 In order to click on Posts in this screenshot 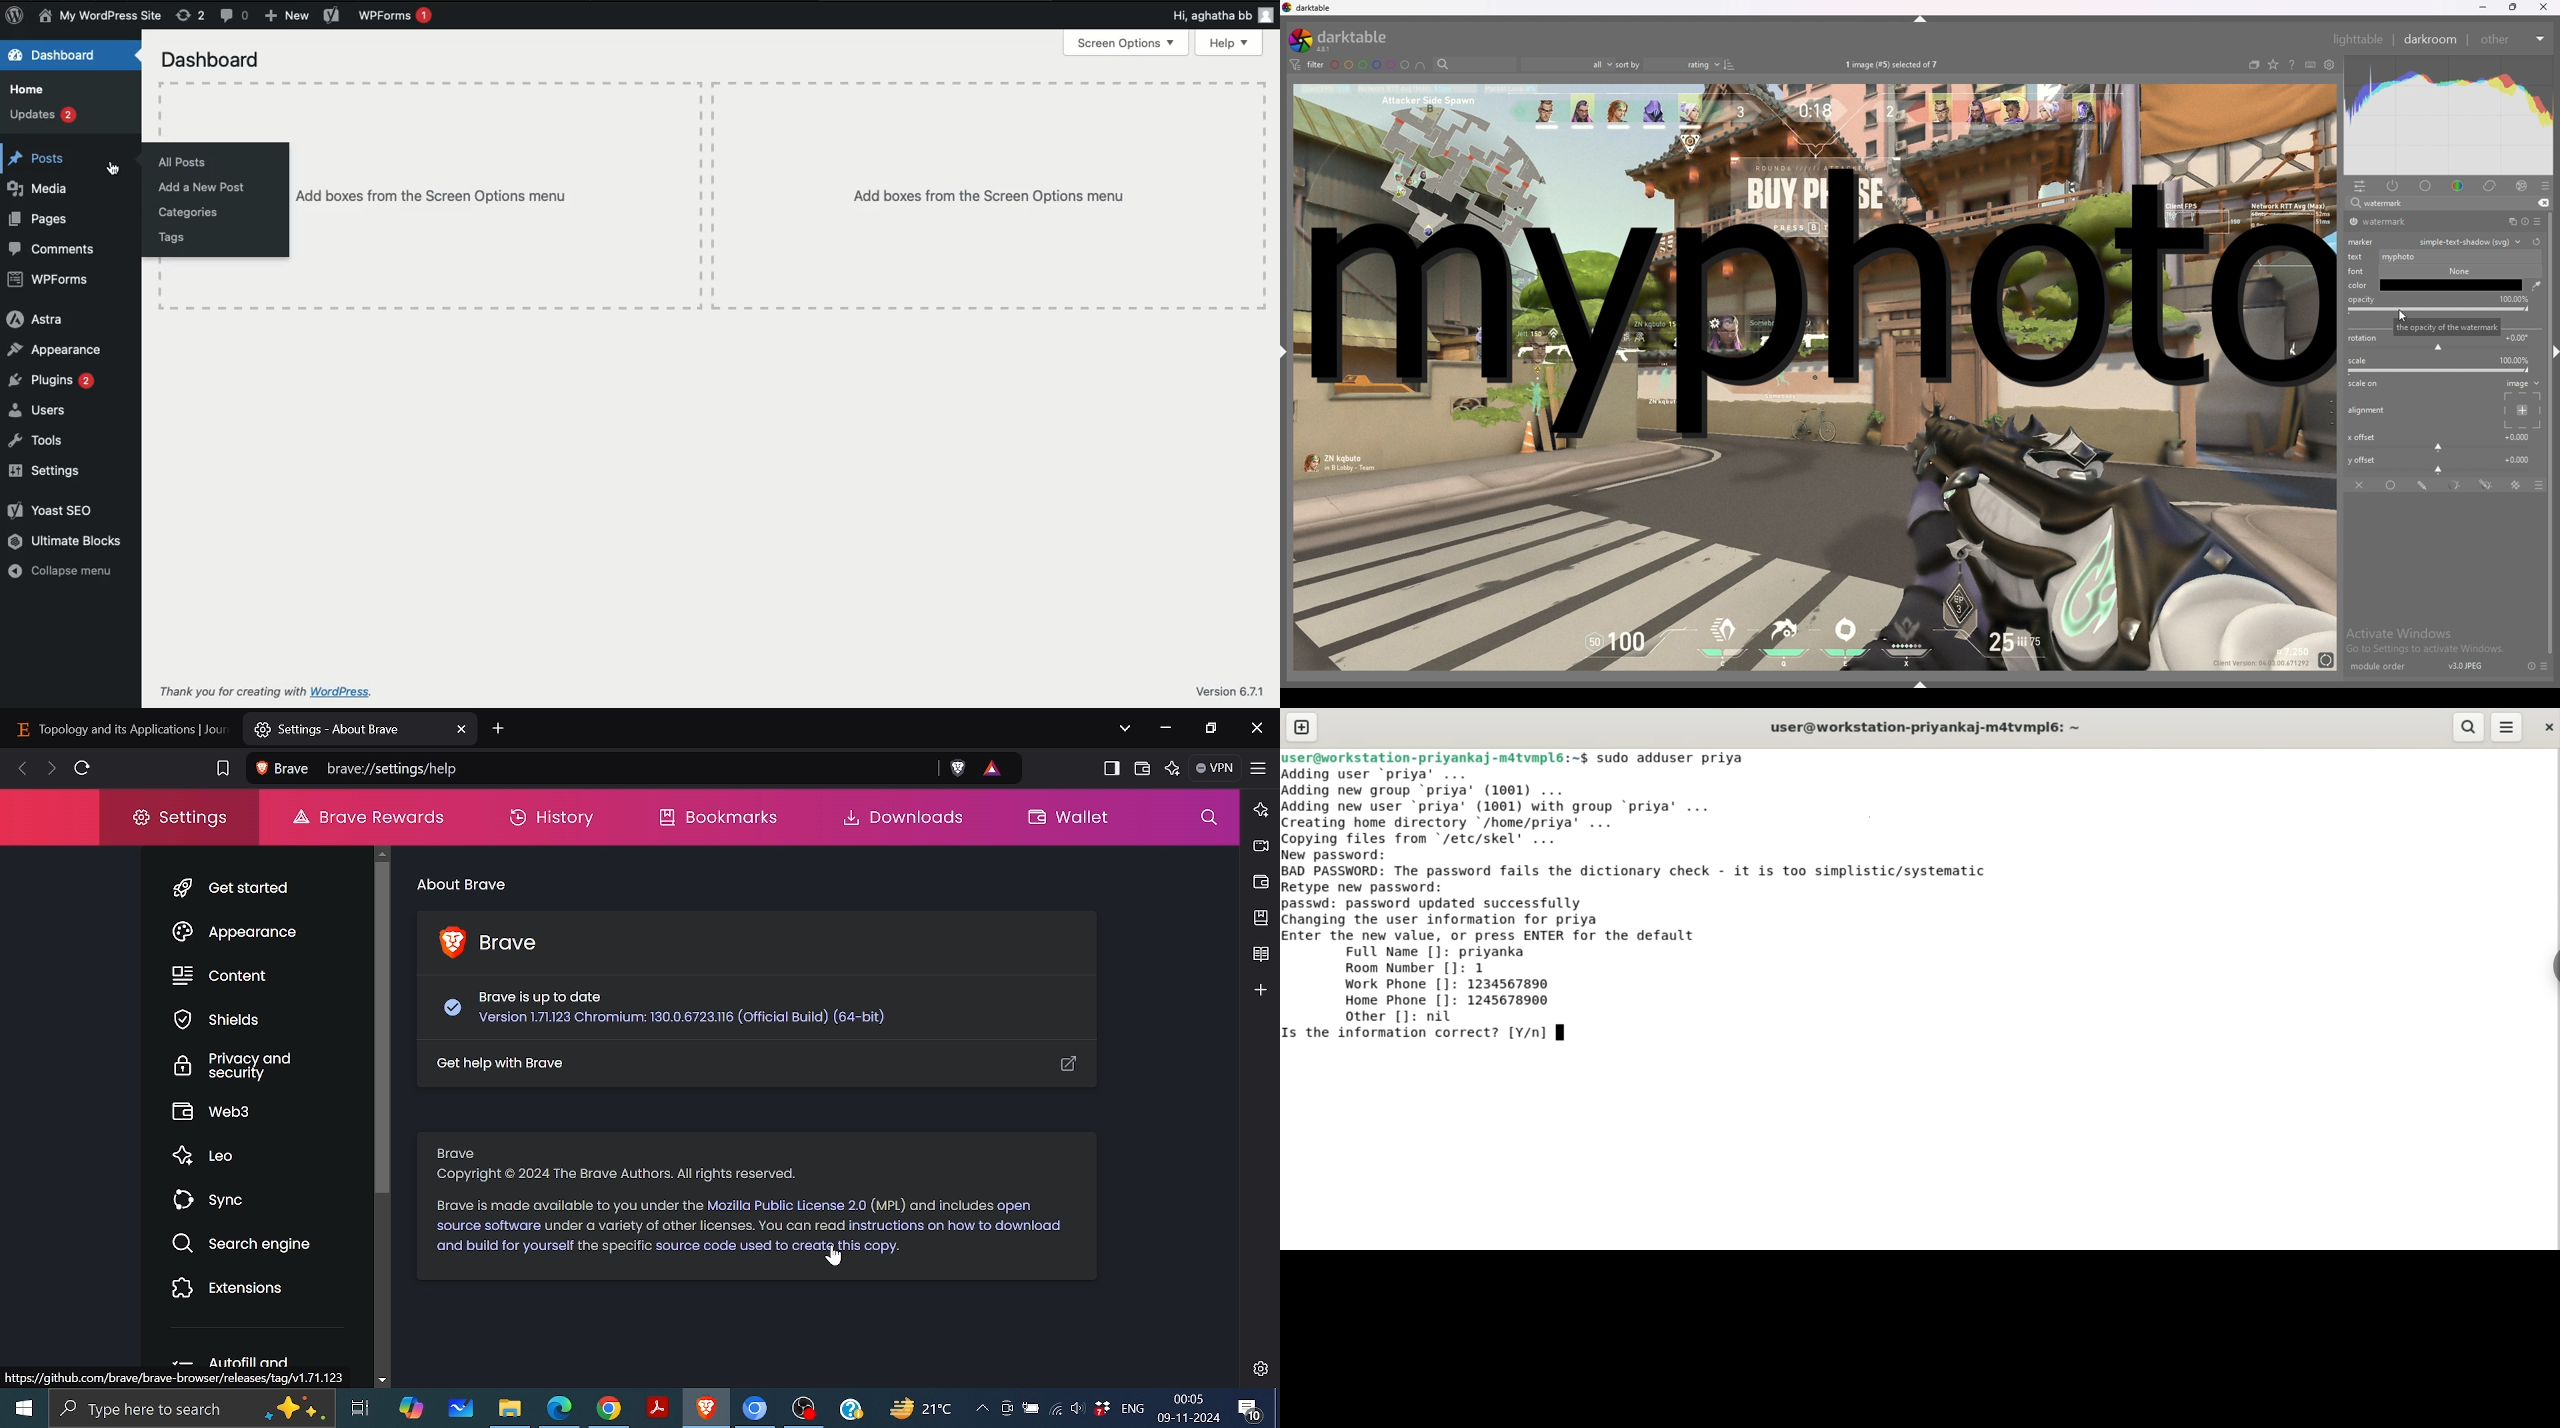, I will do `click(42, 160)`.